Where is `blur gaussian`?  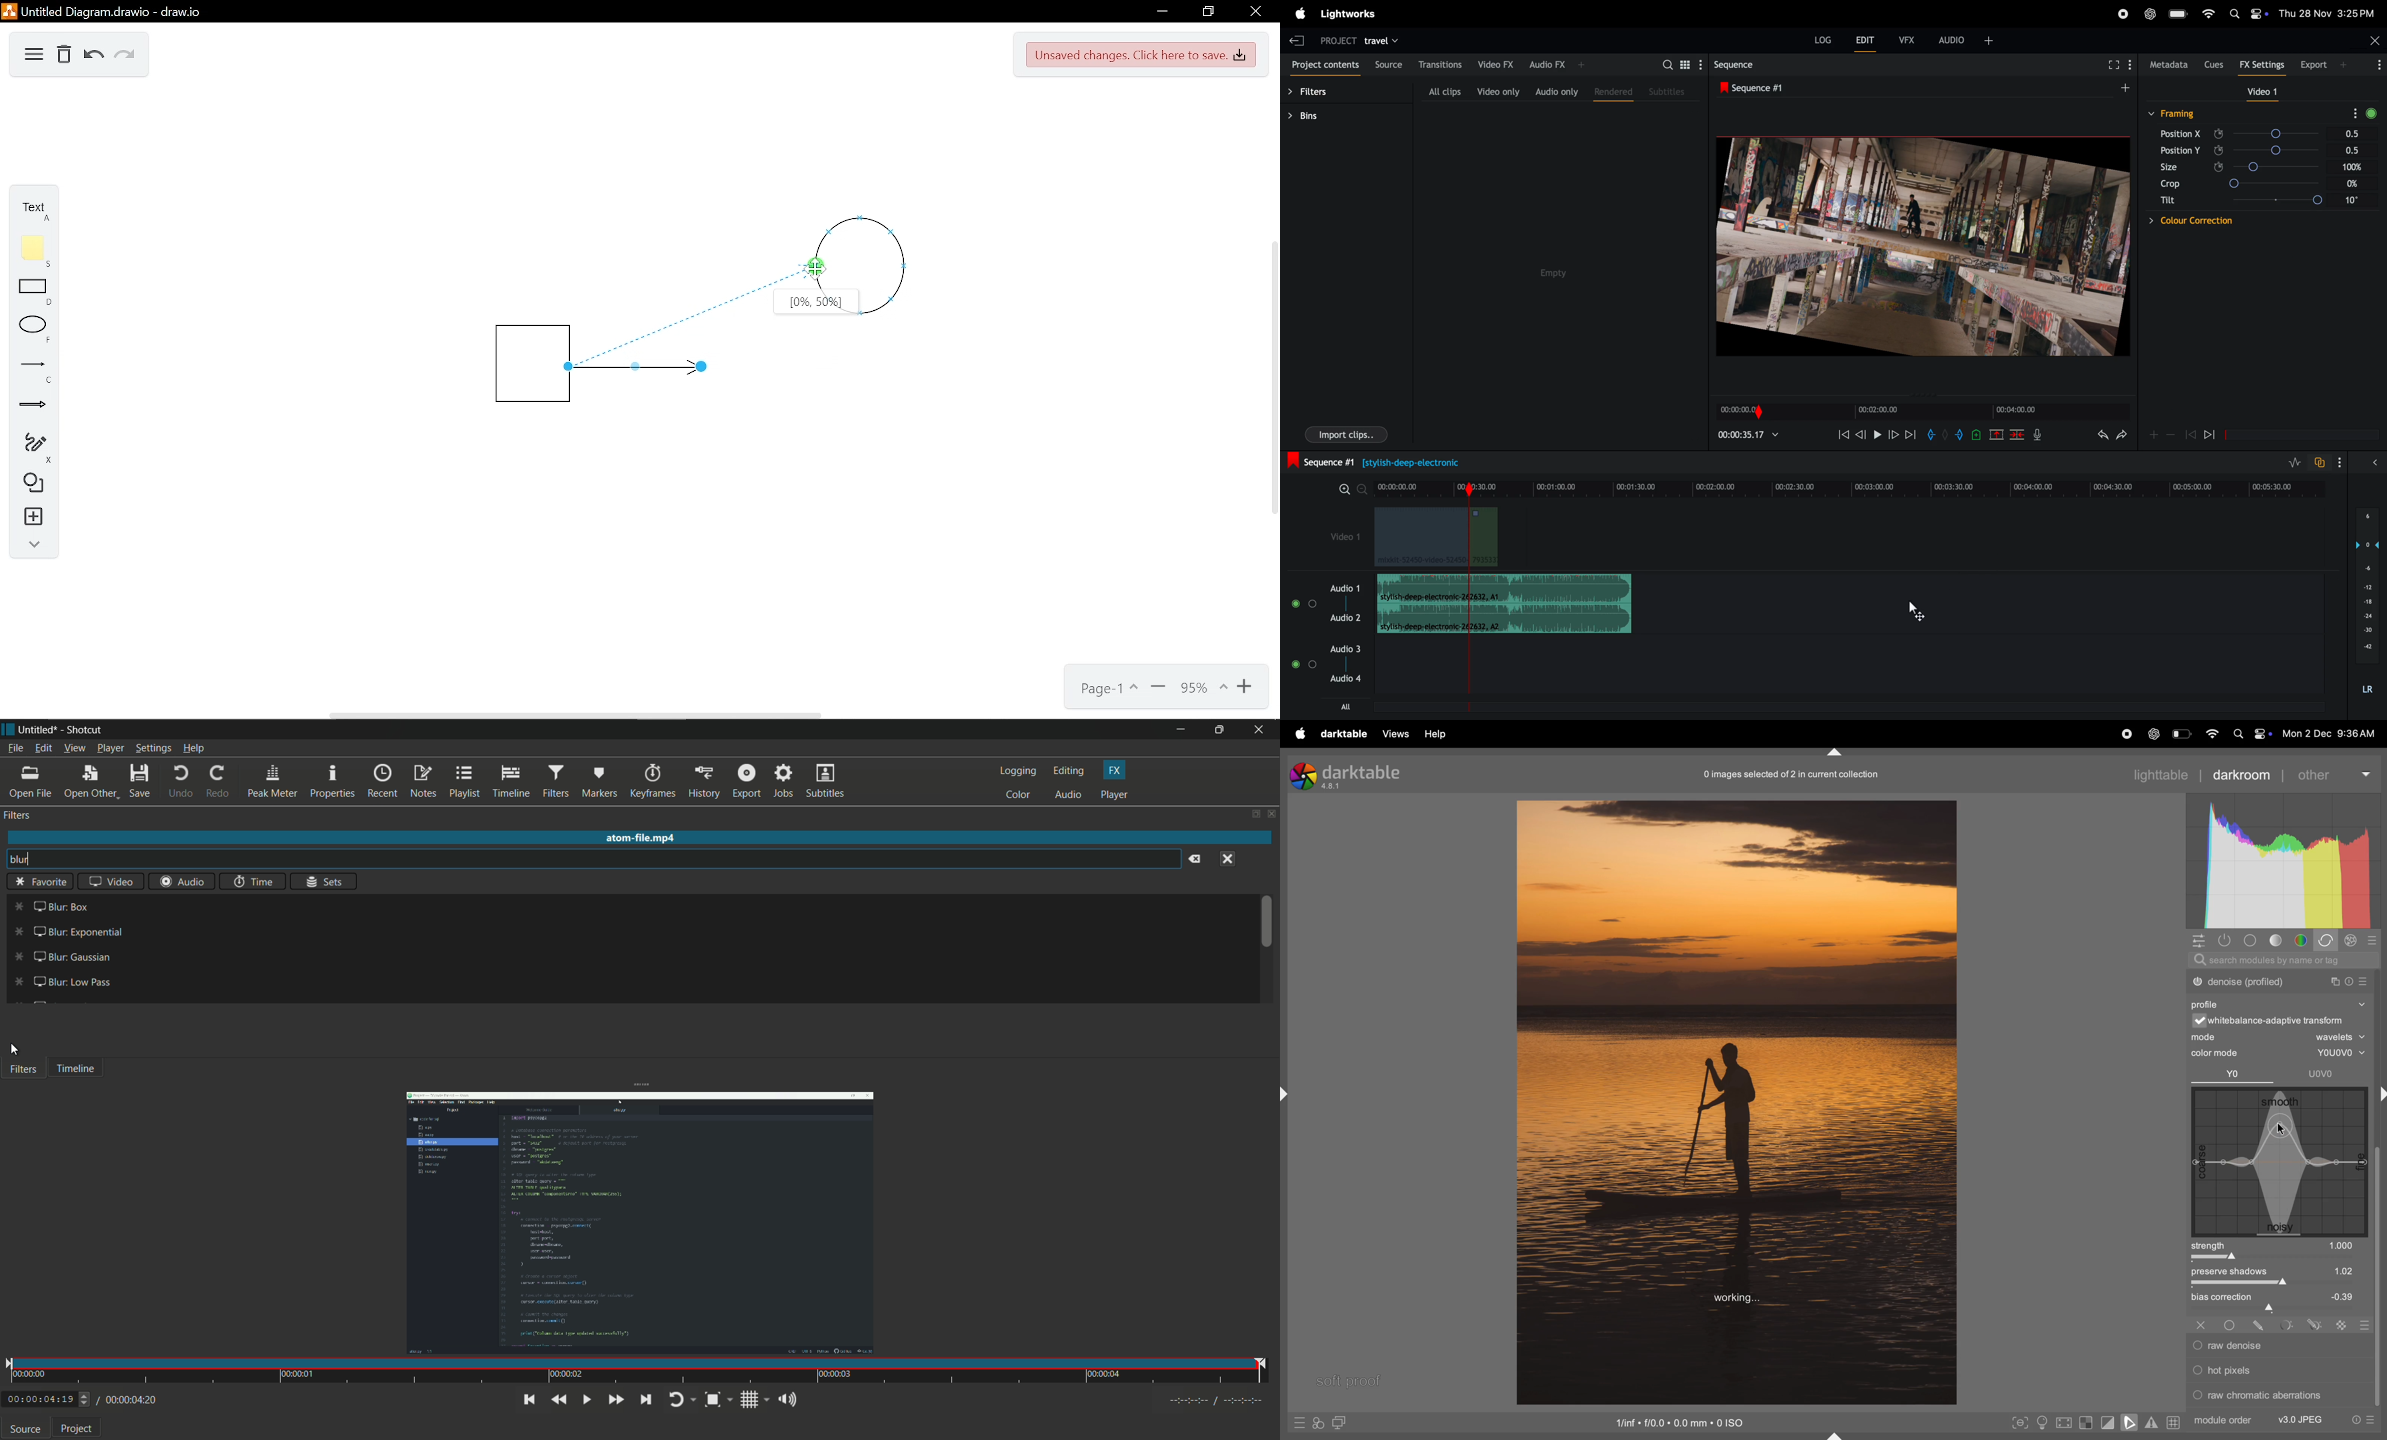
blur gaussian is located at coordinates (58, 957).